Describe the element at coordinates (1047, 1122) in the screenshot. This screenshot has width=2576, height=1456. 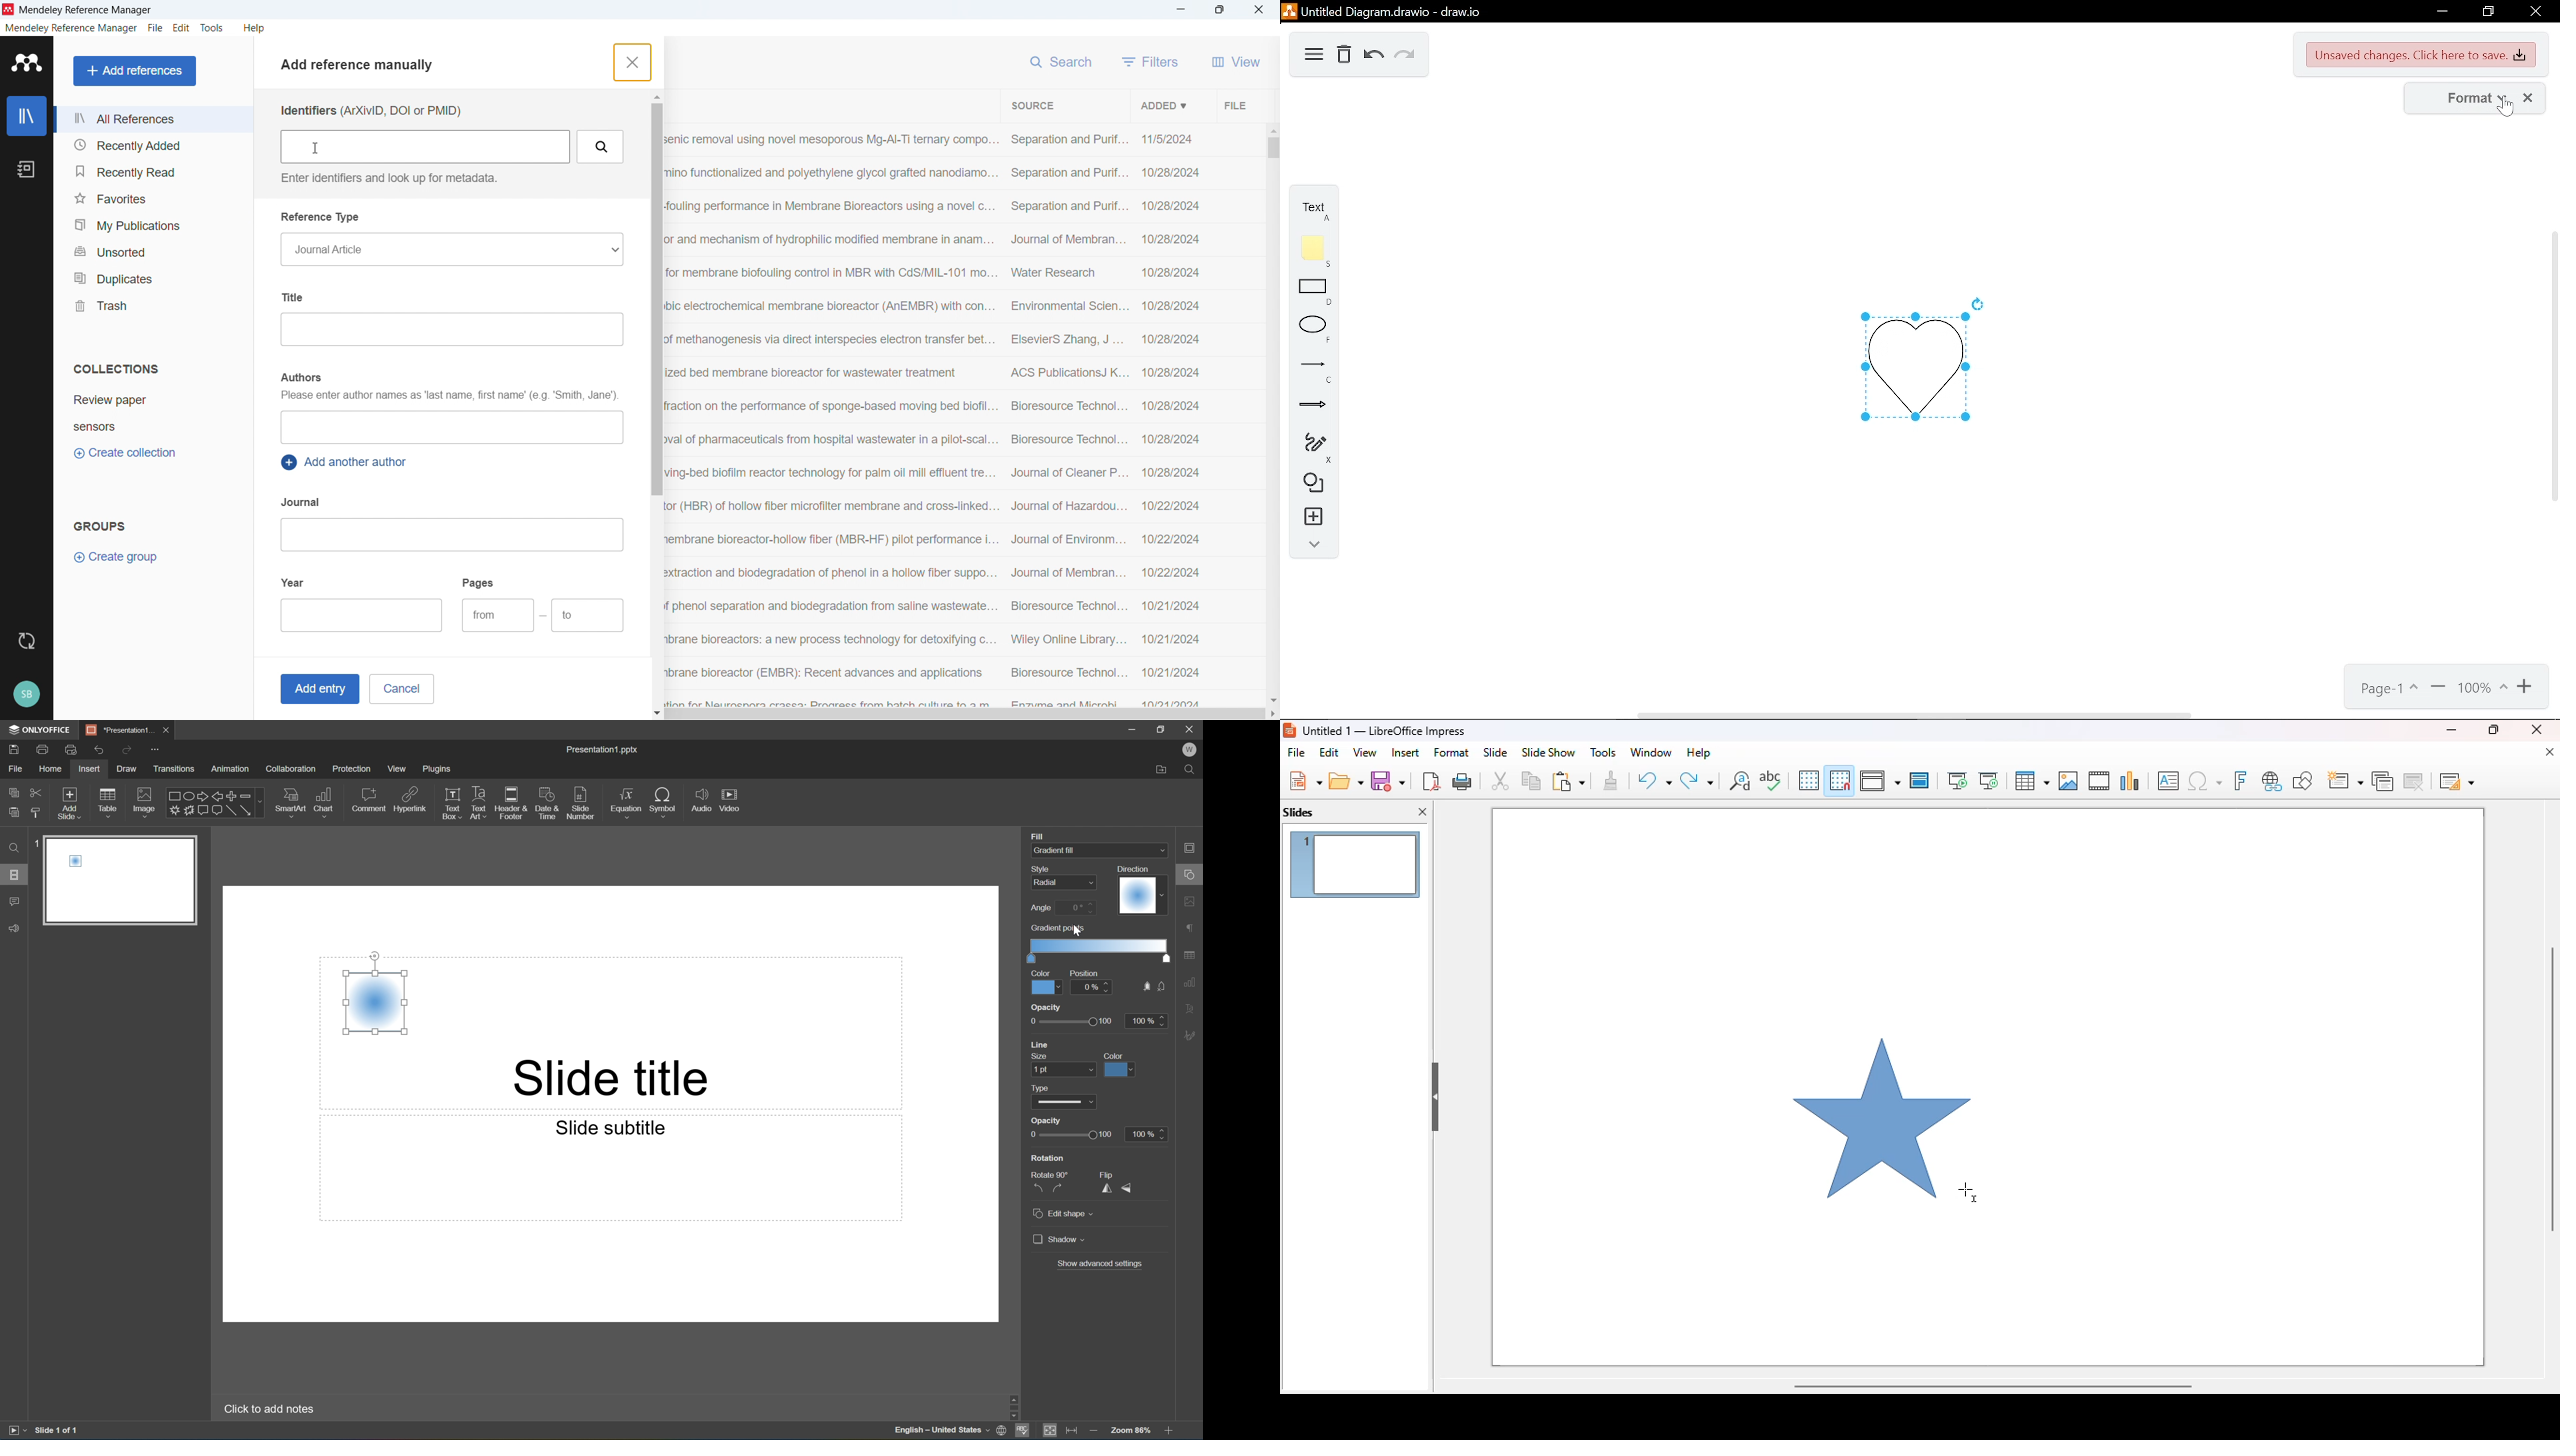
I see `Opacity` at that location.